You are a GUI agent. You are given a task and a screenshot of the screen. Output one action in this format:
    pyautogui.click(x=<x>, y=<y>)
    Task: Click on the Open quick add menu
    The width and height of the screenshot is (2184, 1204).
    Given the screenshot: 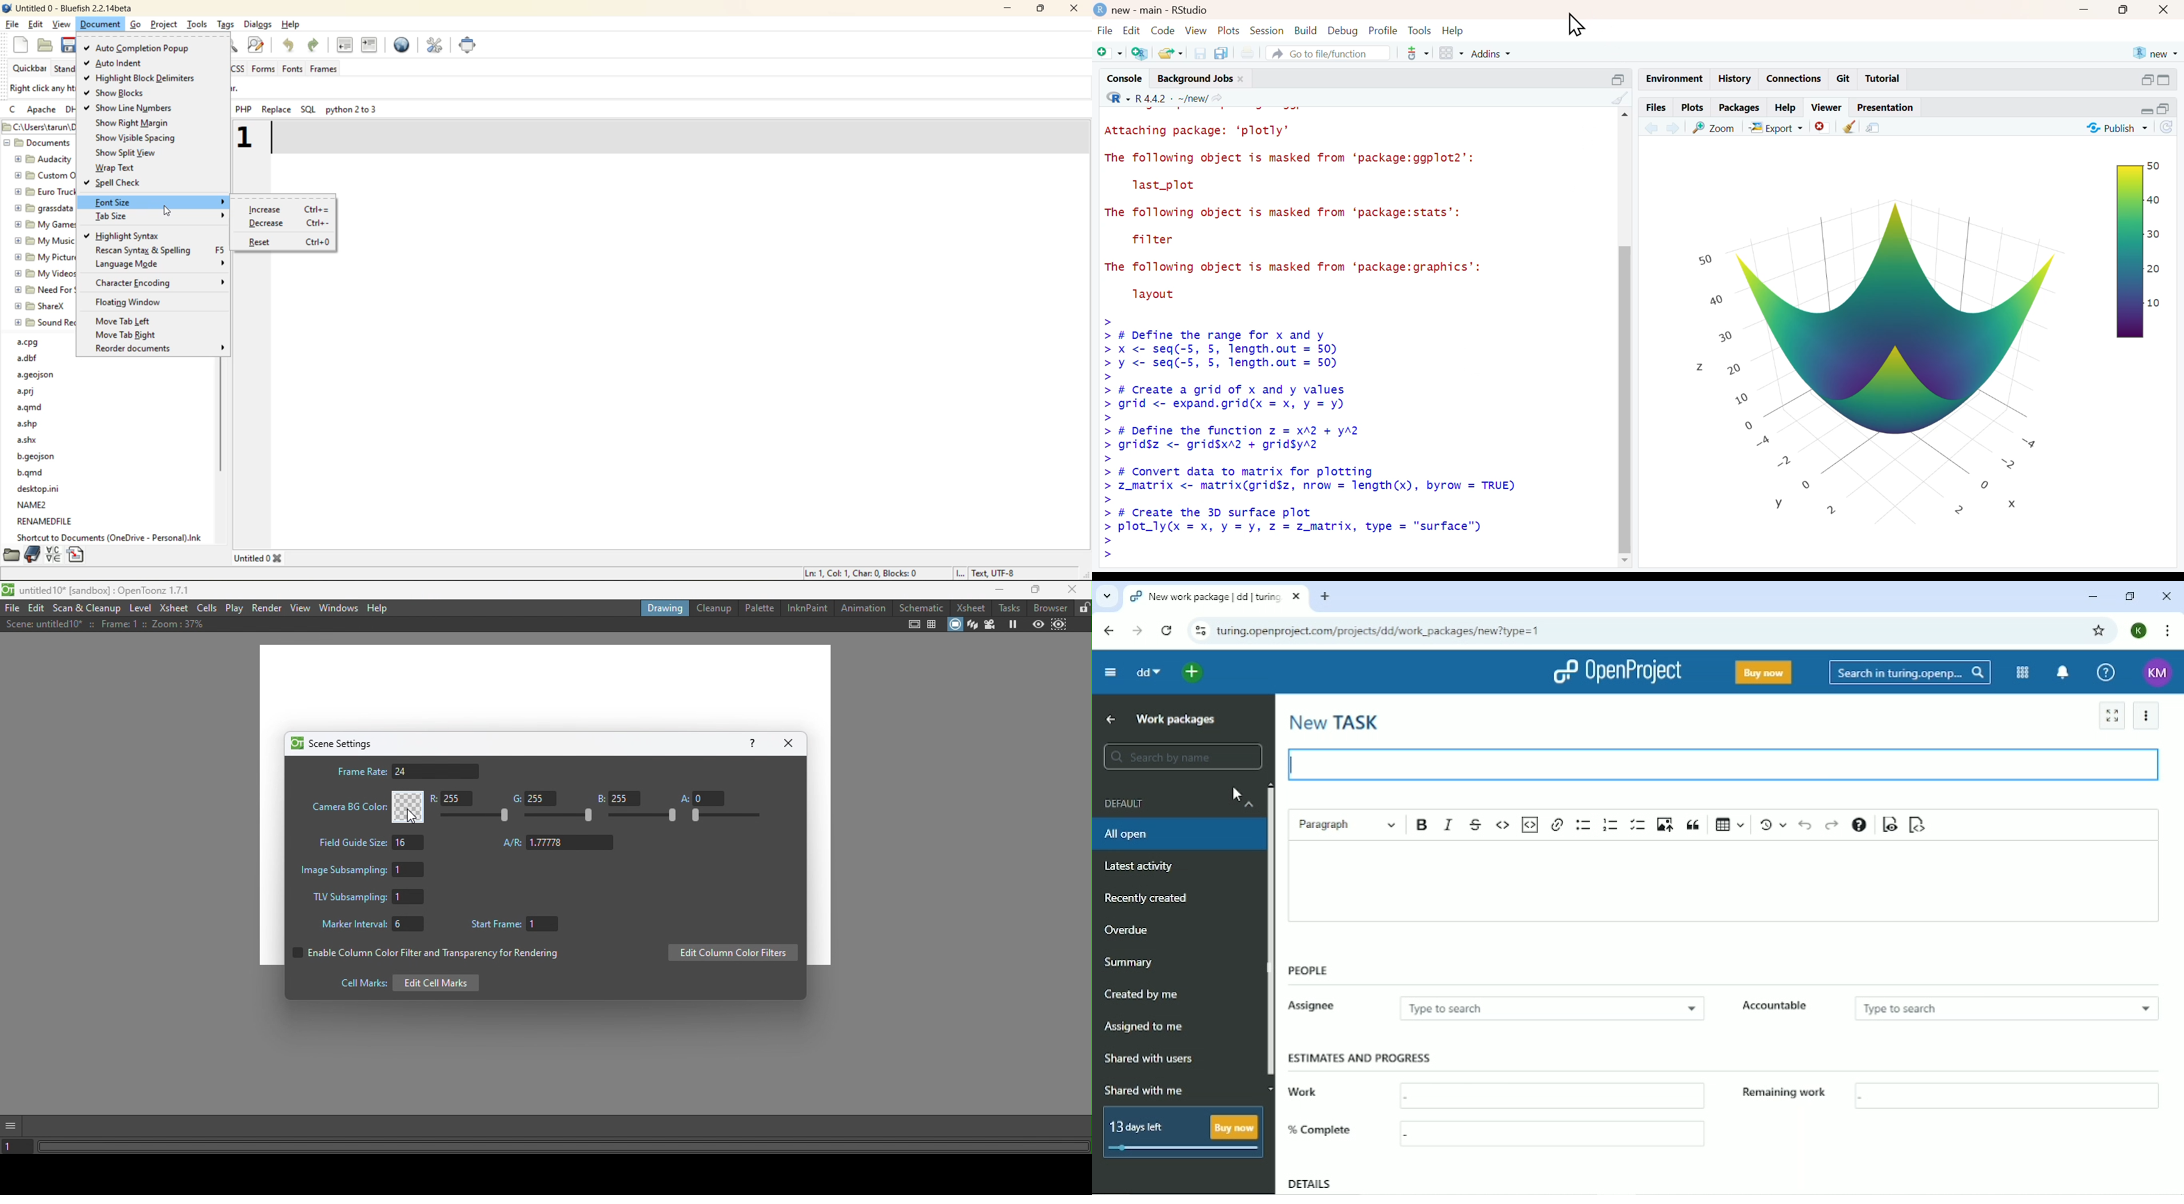 What is the action you would take?
    pyautogui.click(x=1200, y=671)
    